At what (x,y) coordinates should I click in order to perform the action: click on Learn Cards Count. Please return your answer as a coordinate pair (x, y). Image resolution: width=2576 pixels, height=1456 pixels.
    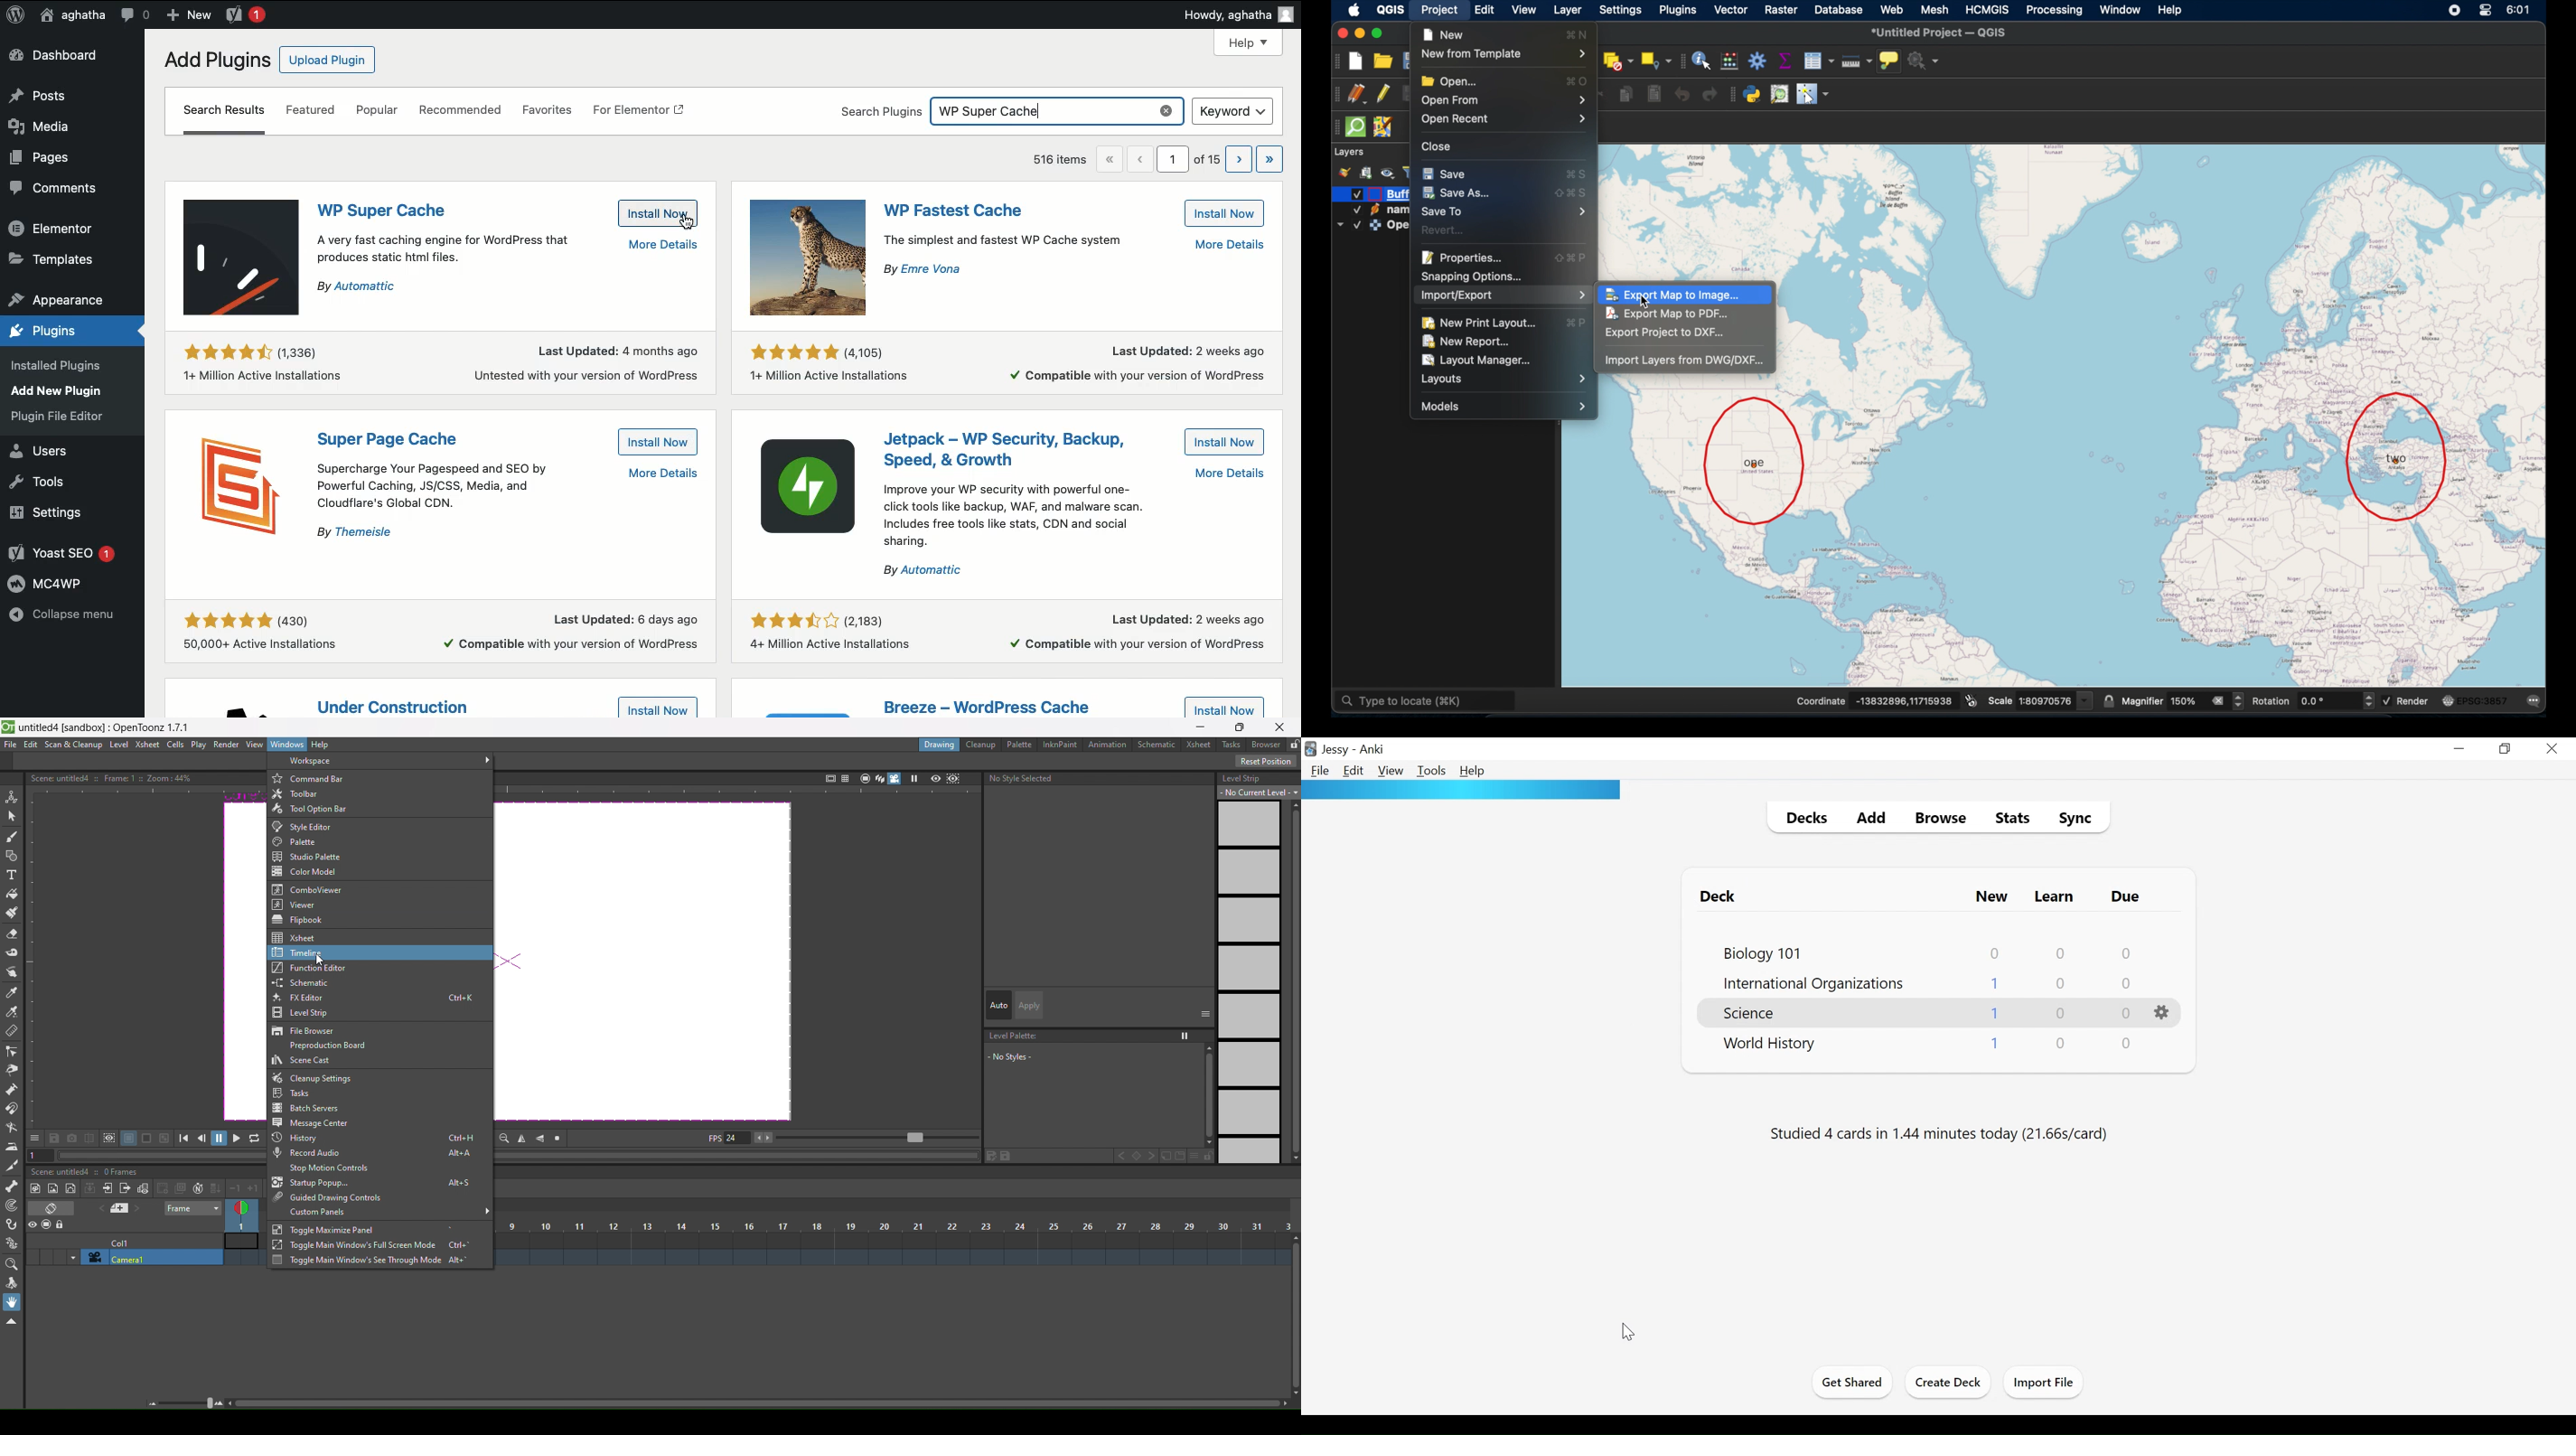
    Looking at the image, I should click on (2060, 1012).